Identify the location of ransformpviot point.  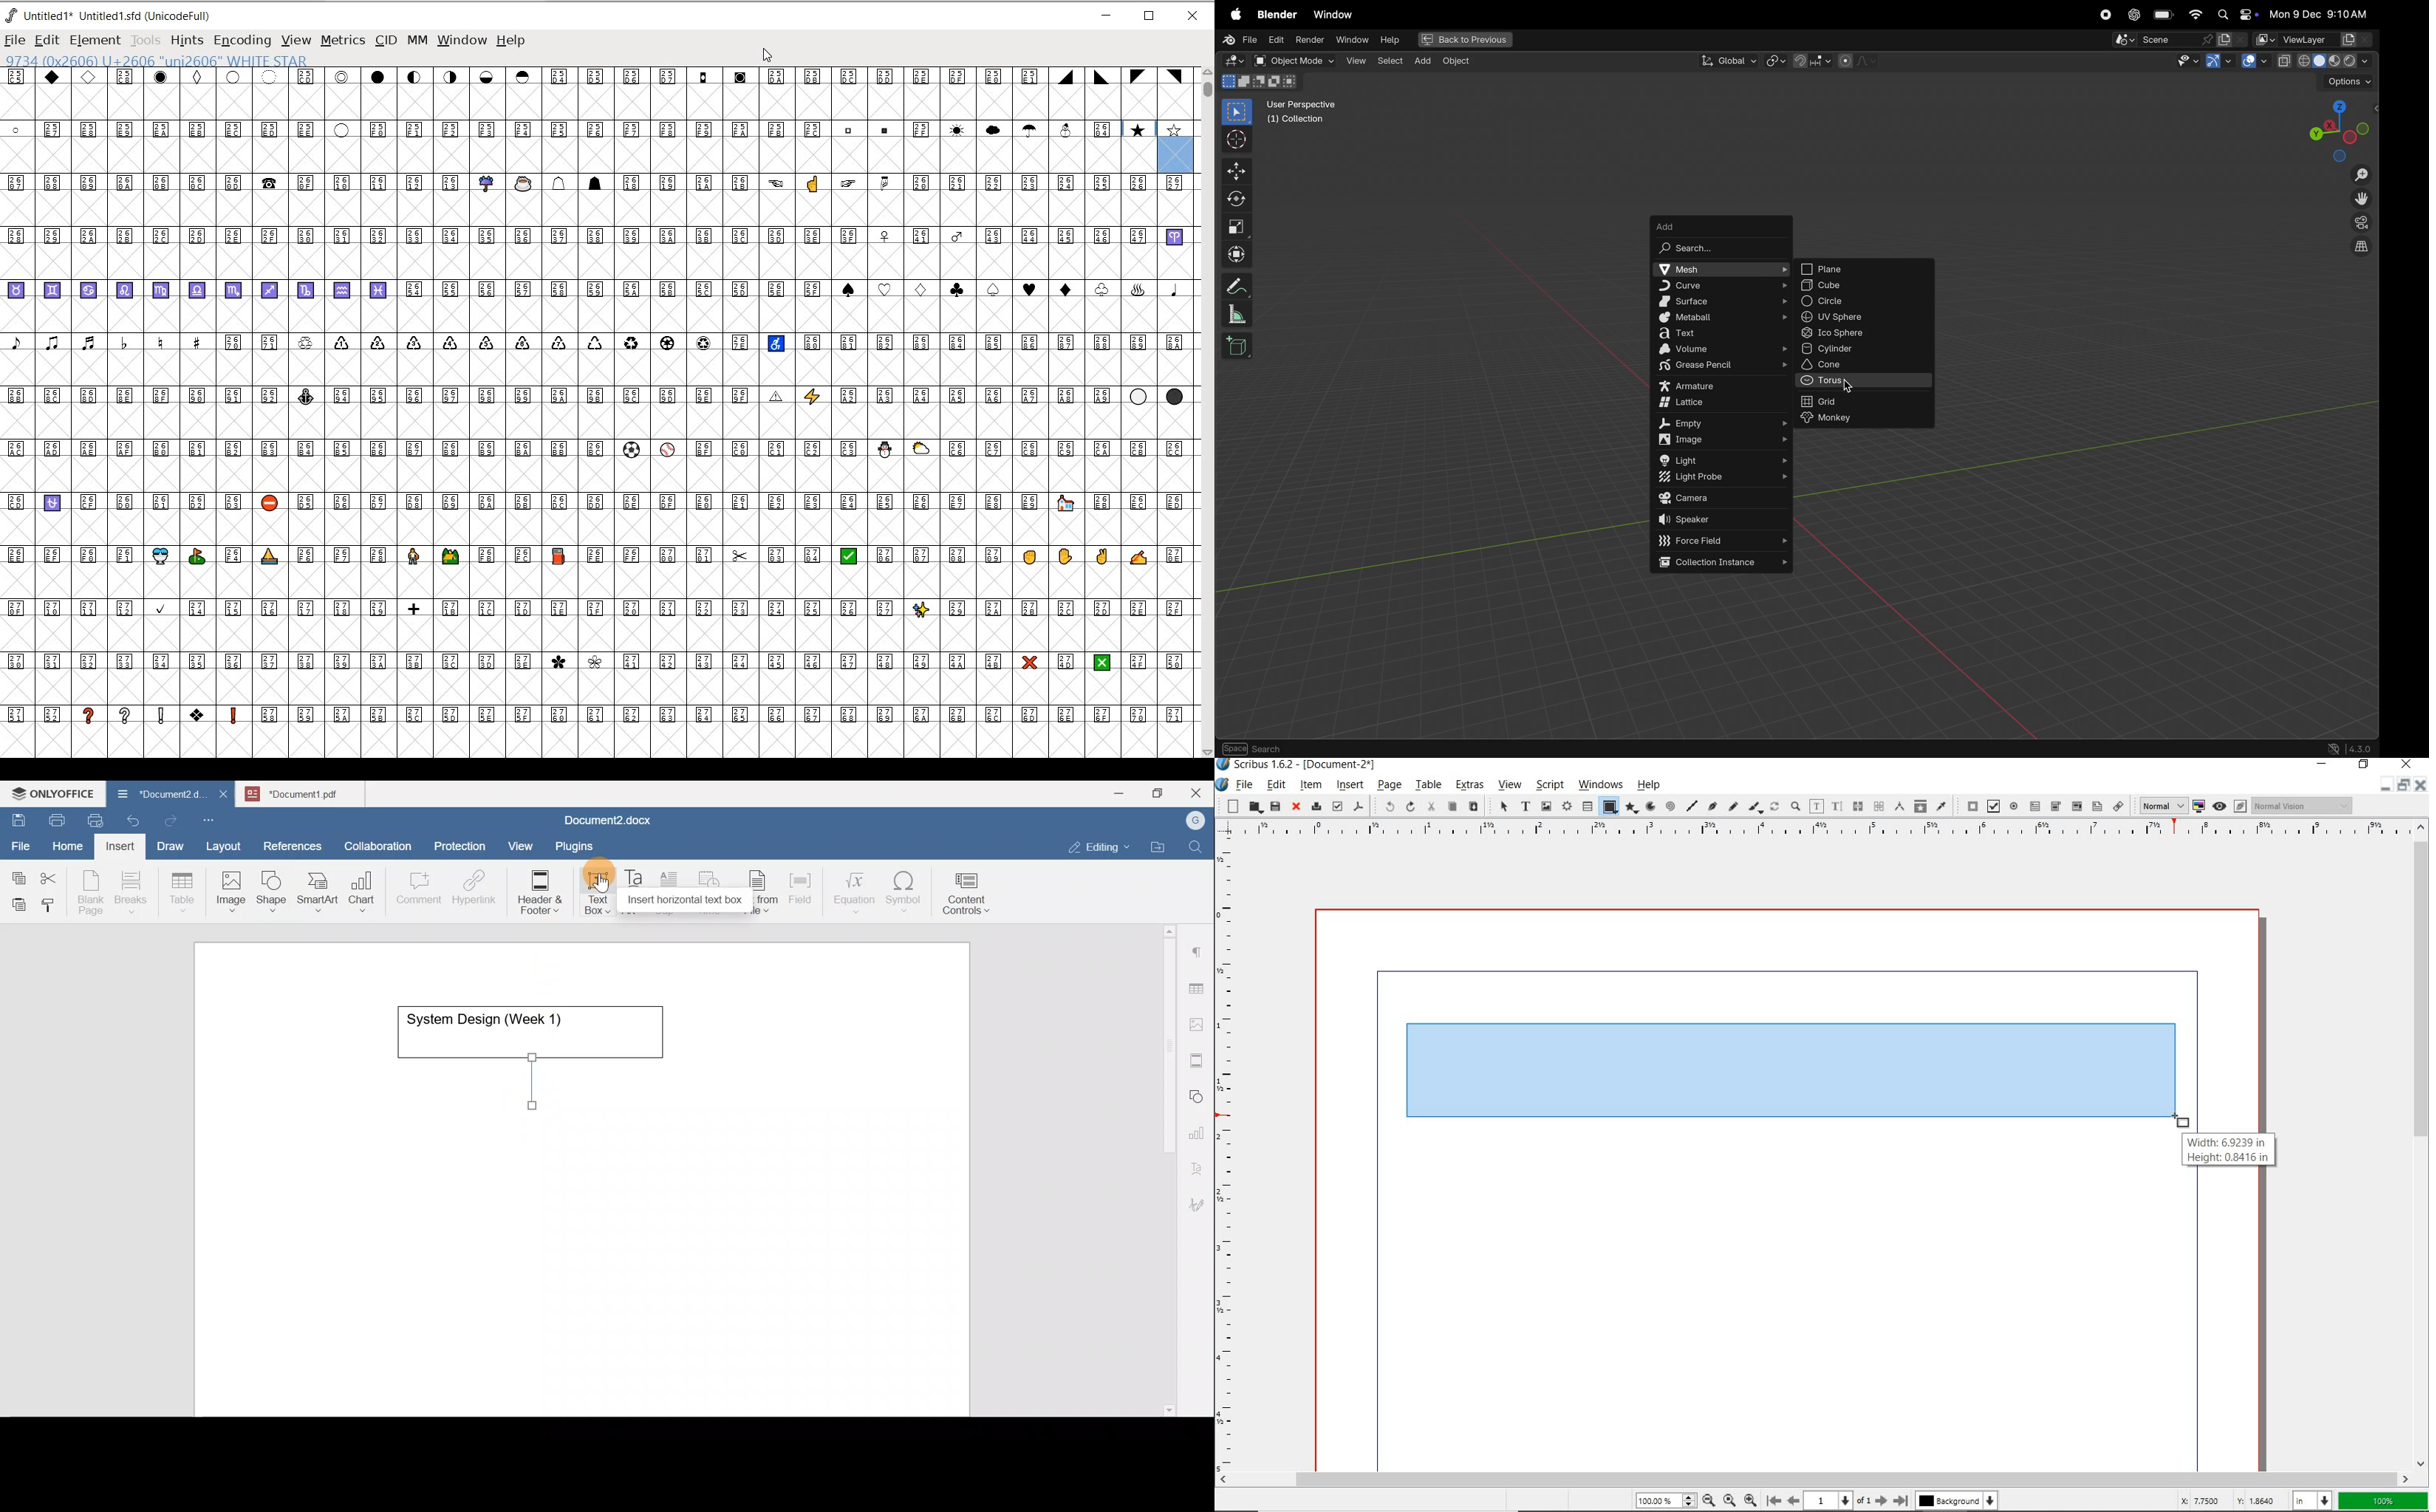
(1776, 60).